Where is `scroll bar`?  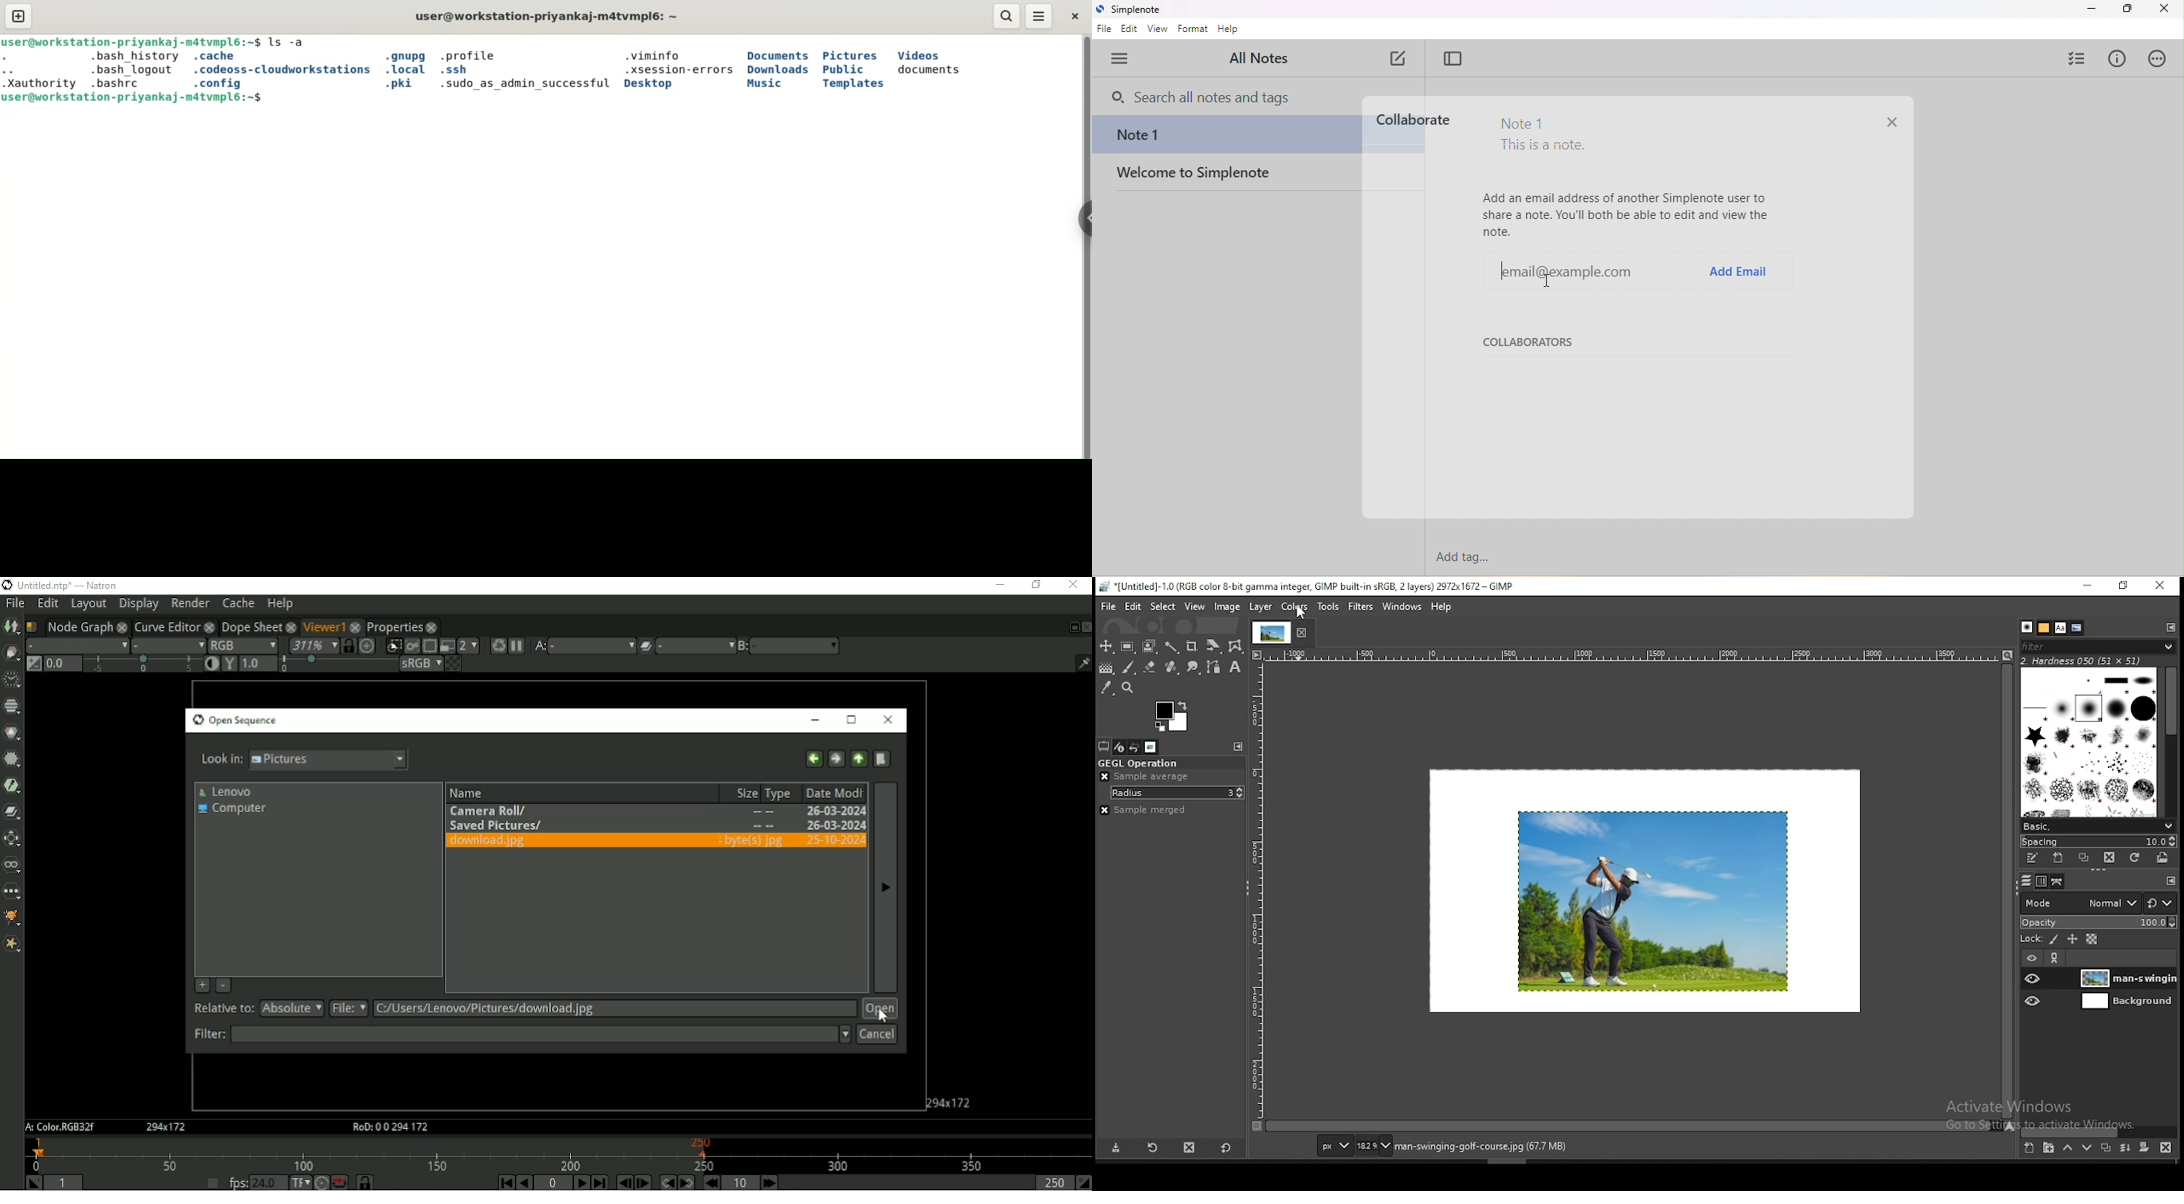
scroll bar is located at coordinates (2007, 892).